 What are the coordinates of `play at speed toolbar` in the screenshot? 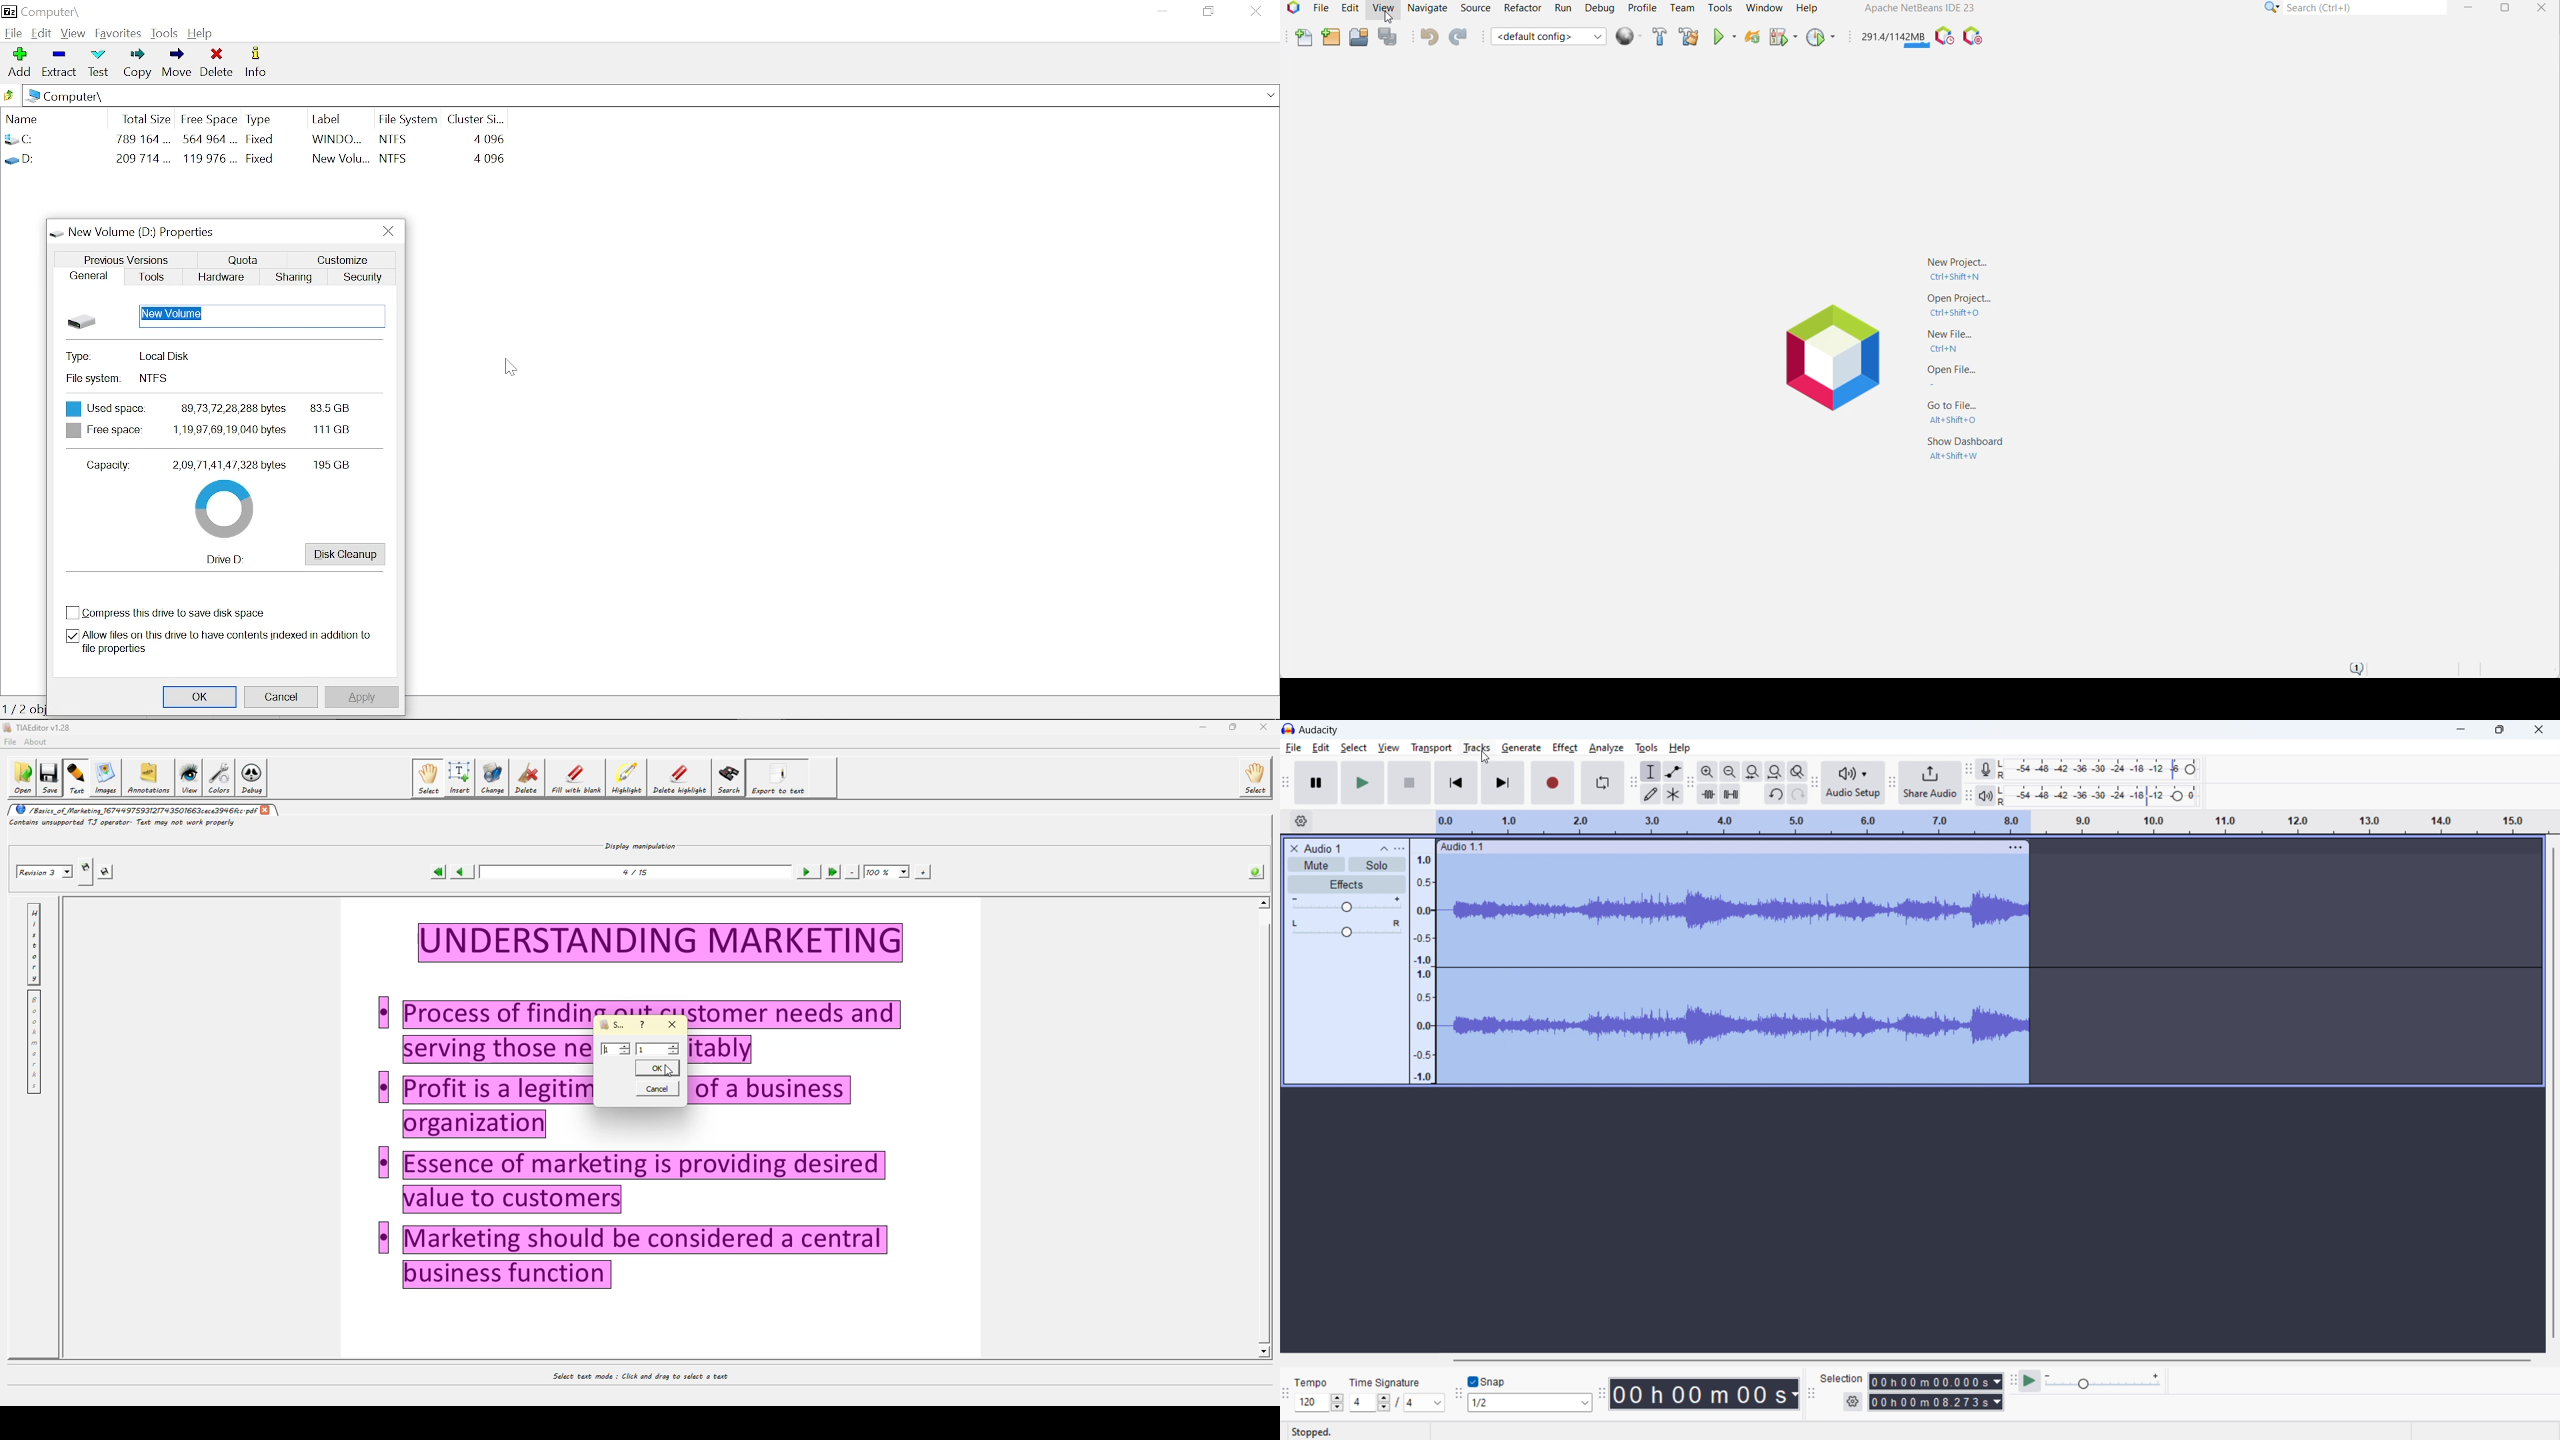 It's located at (2013, 1381).